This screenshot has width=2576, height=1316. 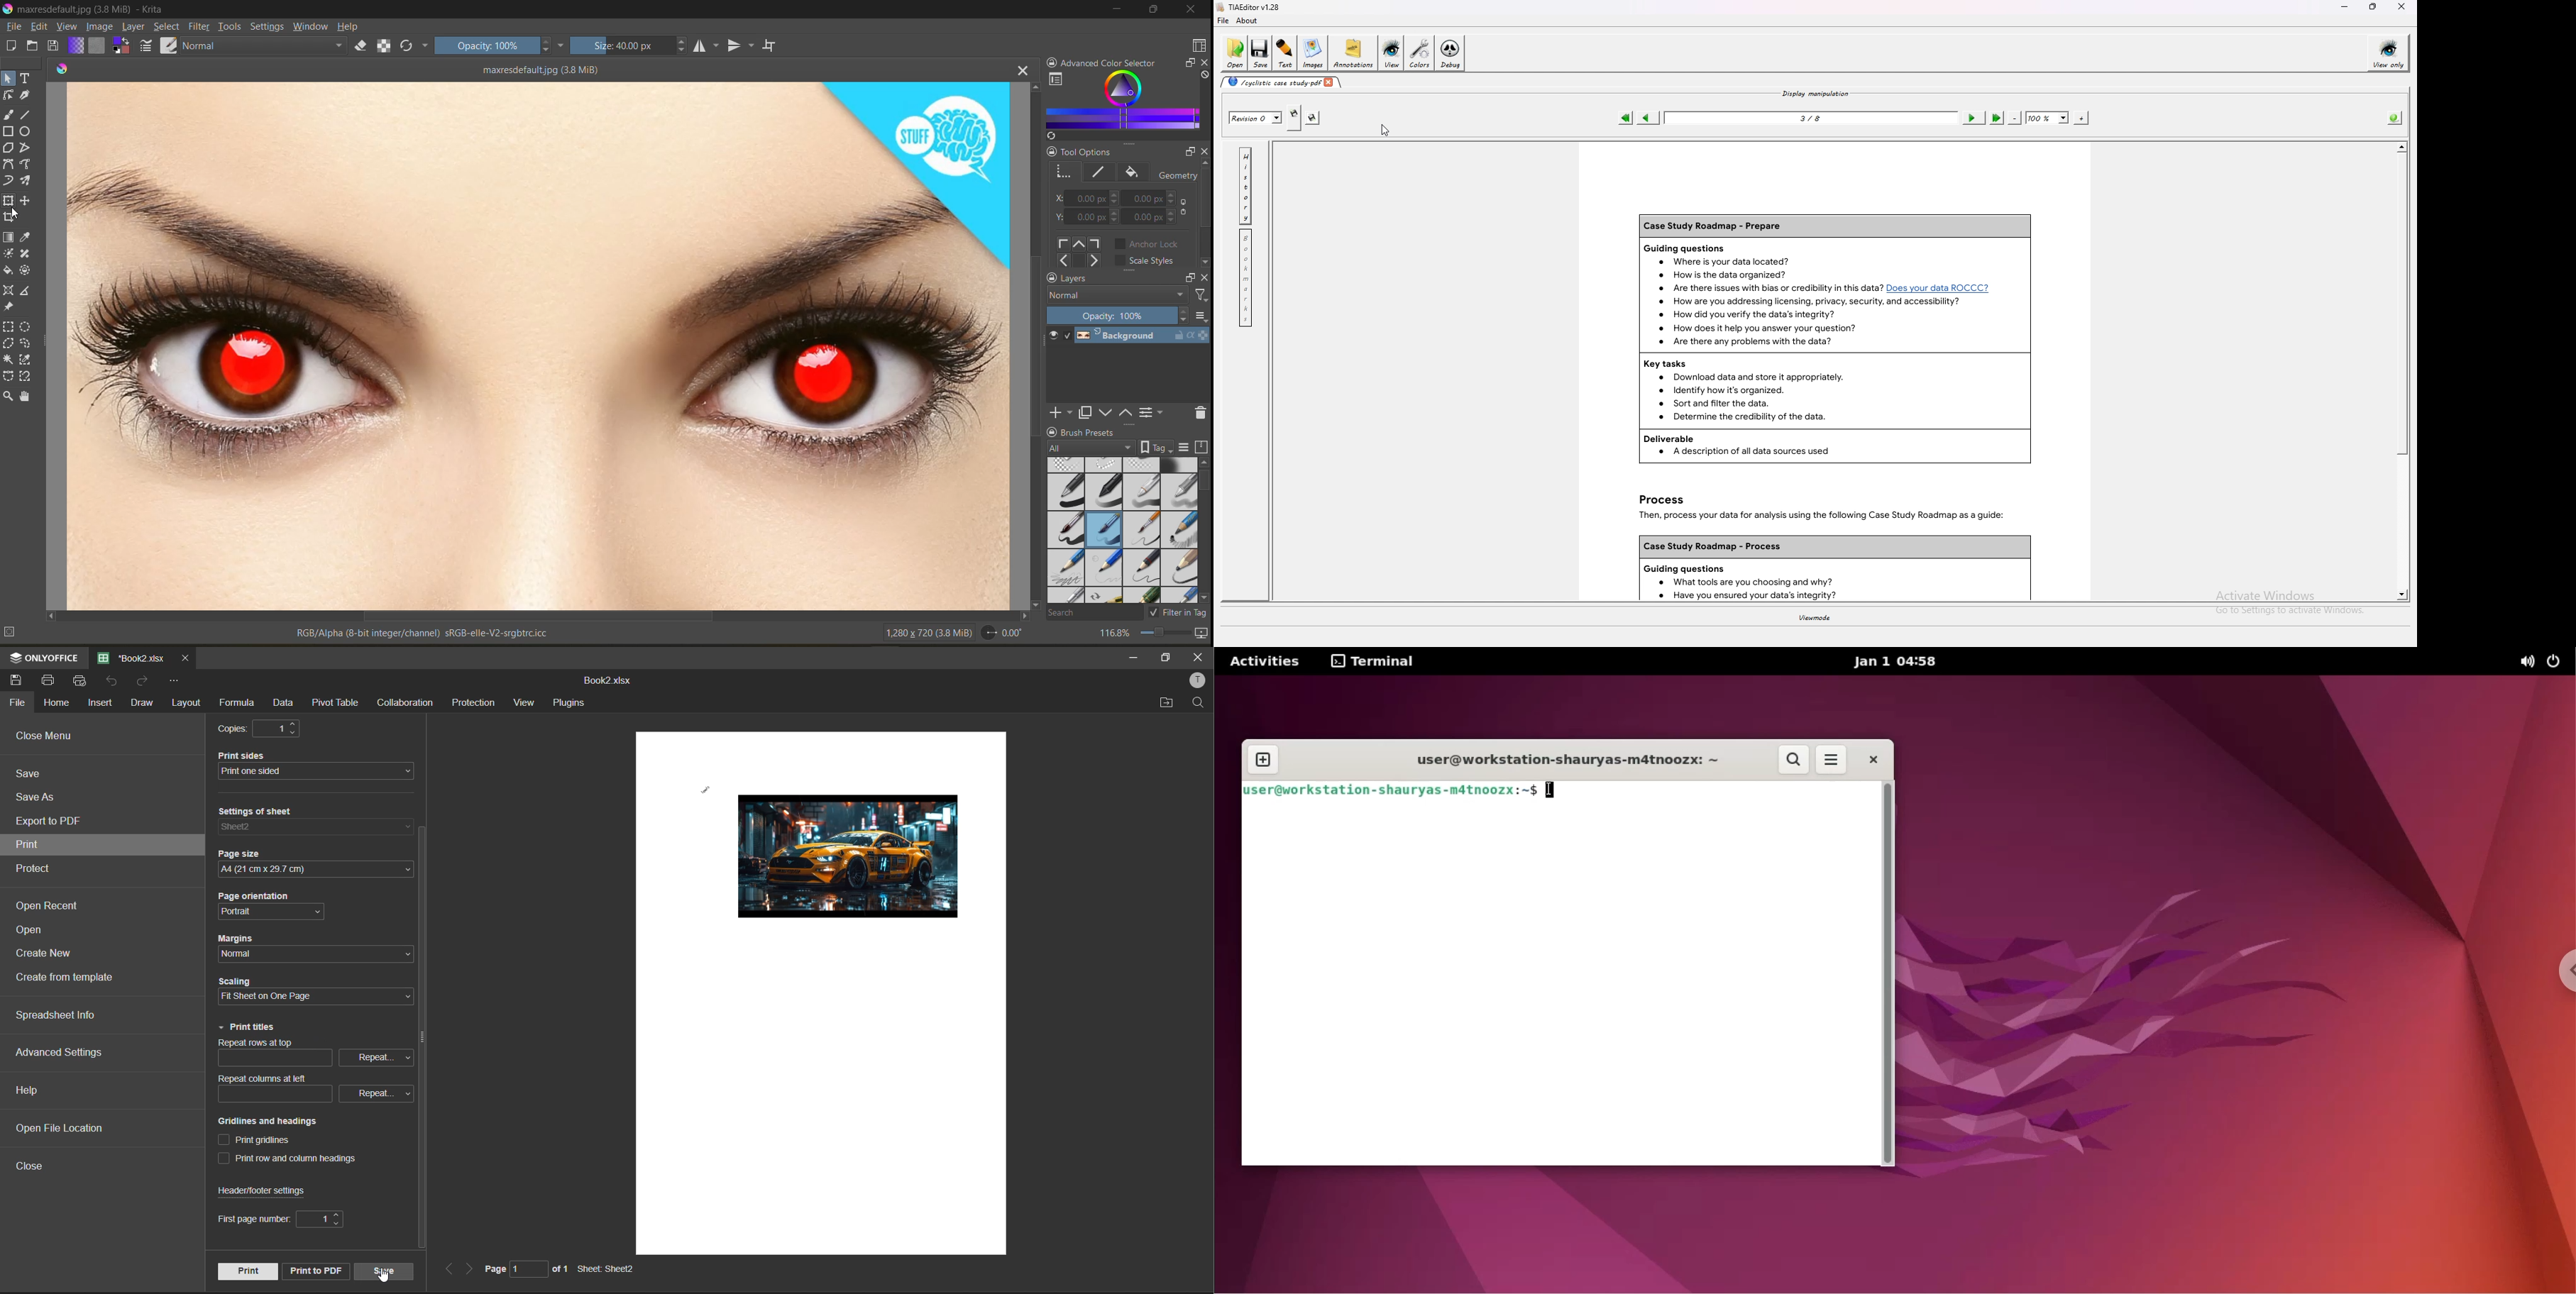 I want to click on opacity, so click(x=1119, y=315).